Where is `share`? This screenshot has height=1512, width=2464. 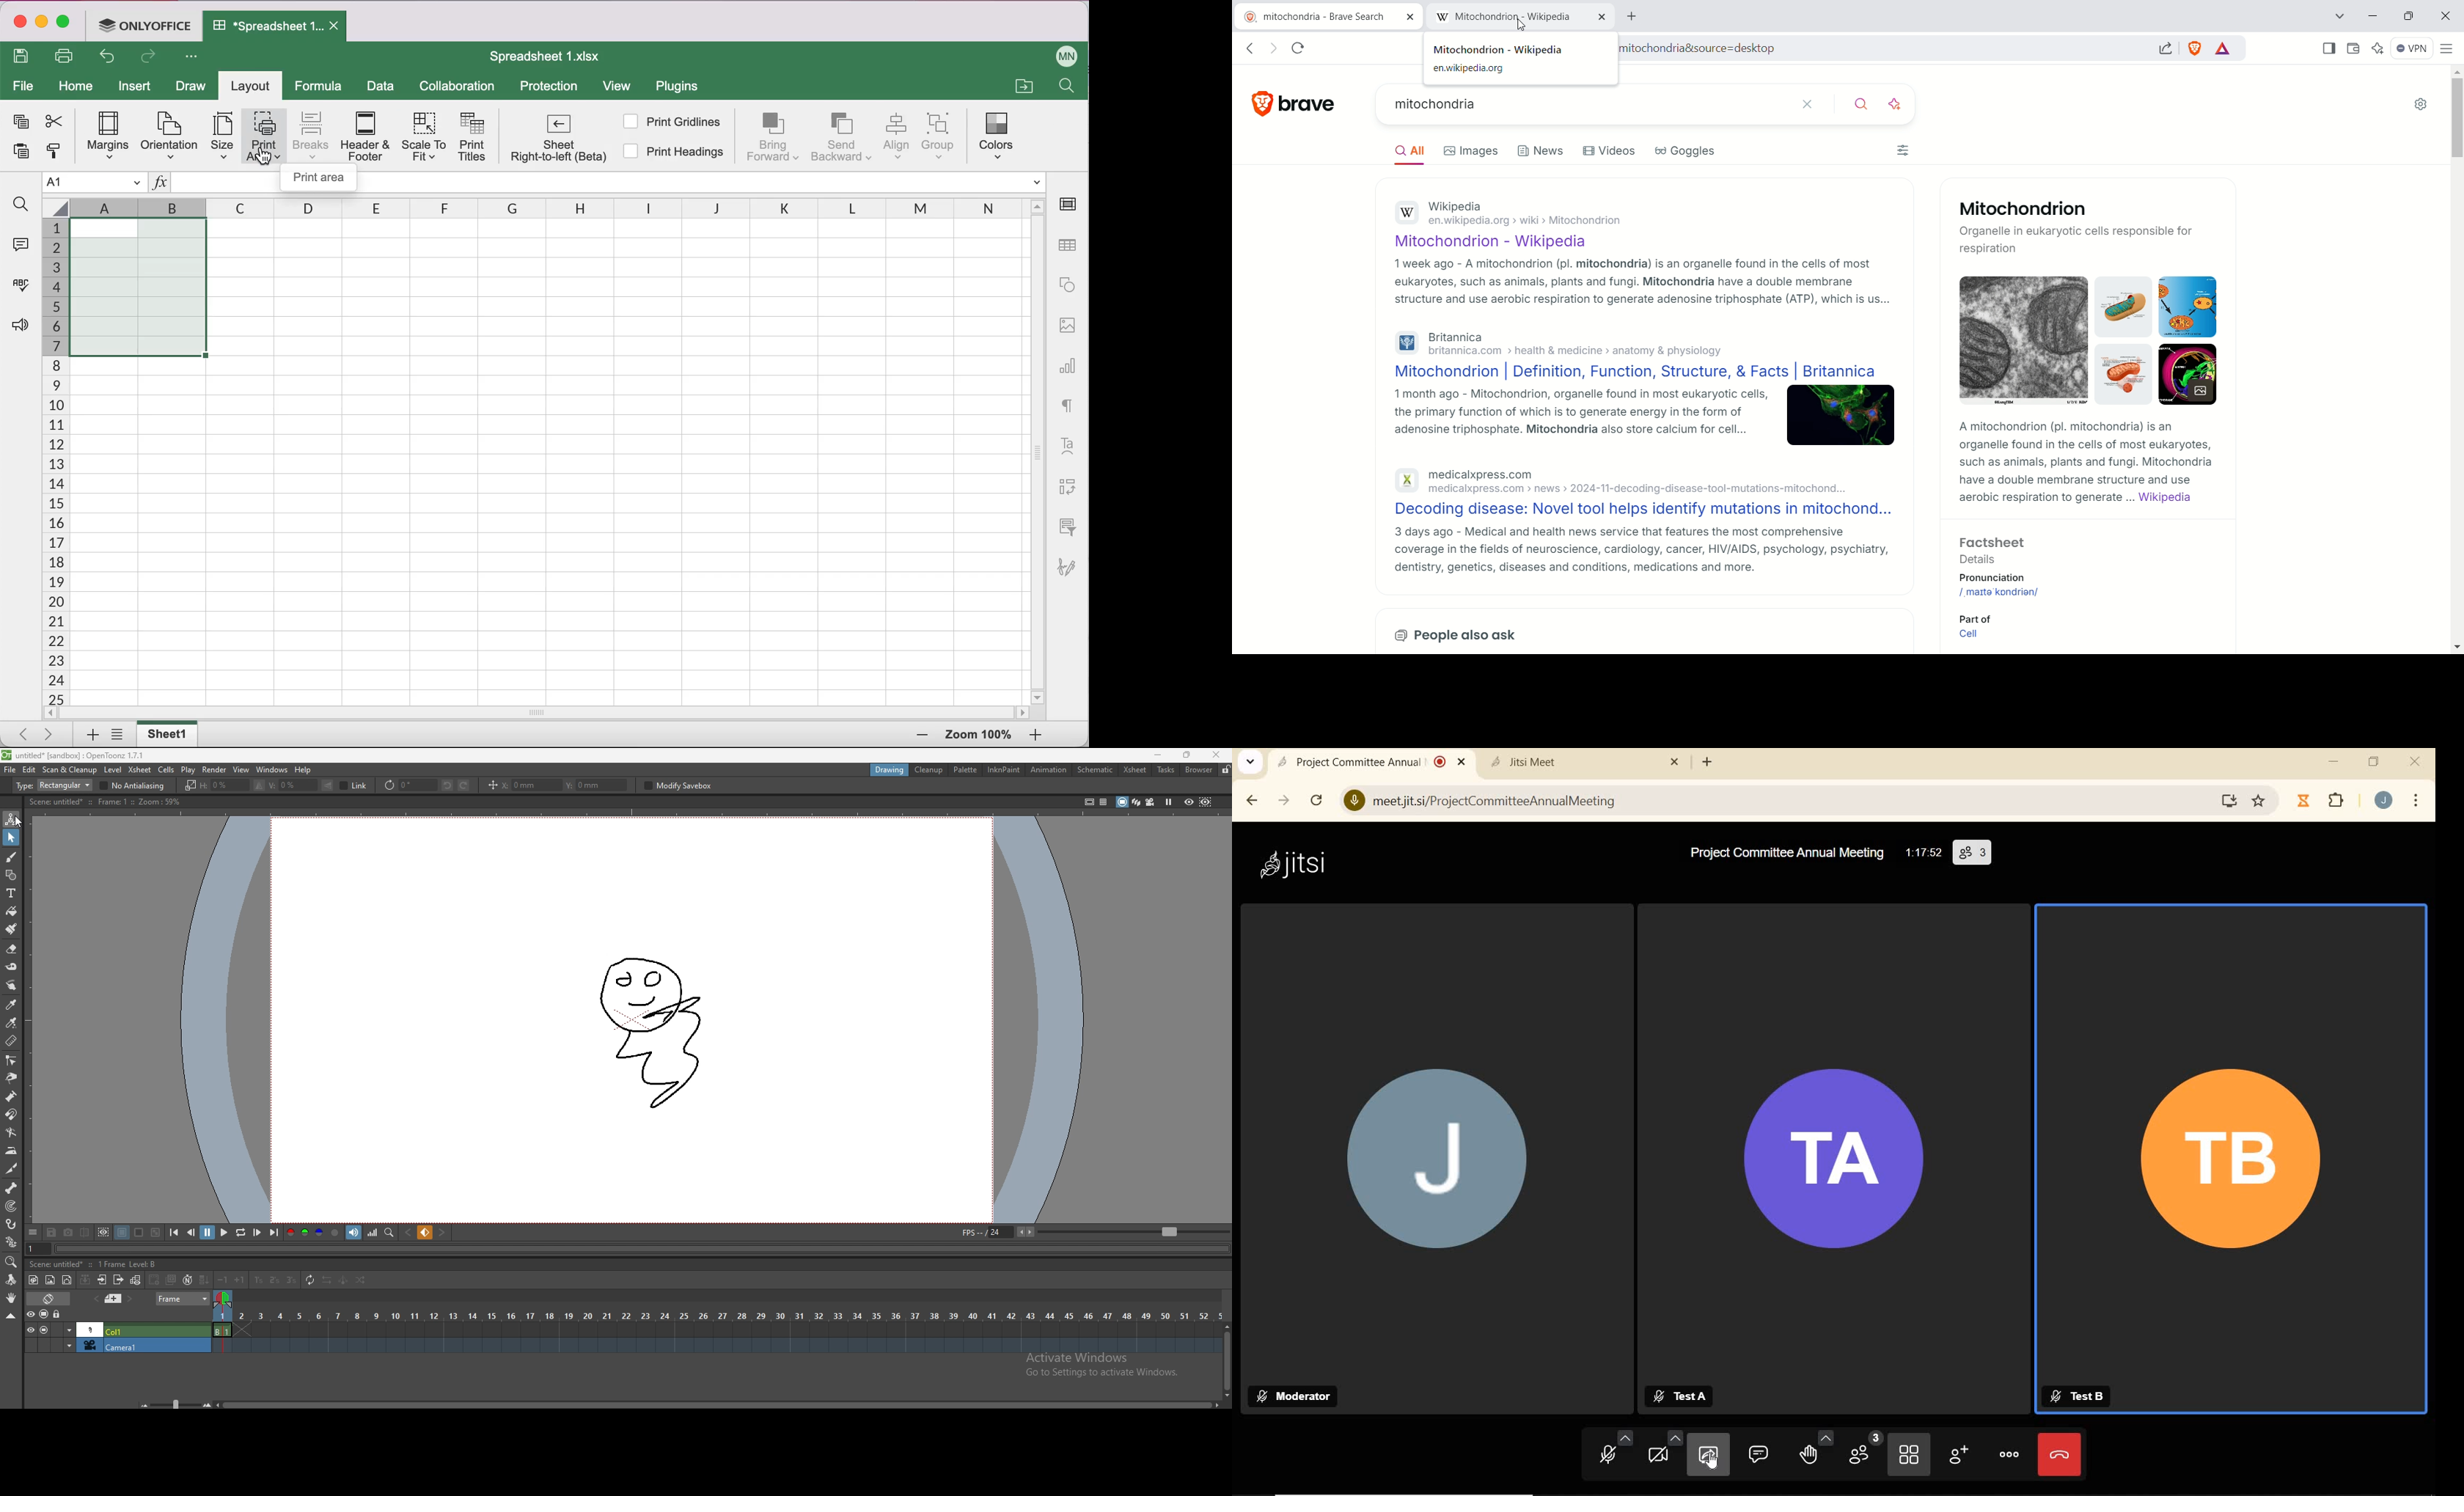 share is located at coordinates (2166, 49).